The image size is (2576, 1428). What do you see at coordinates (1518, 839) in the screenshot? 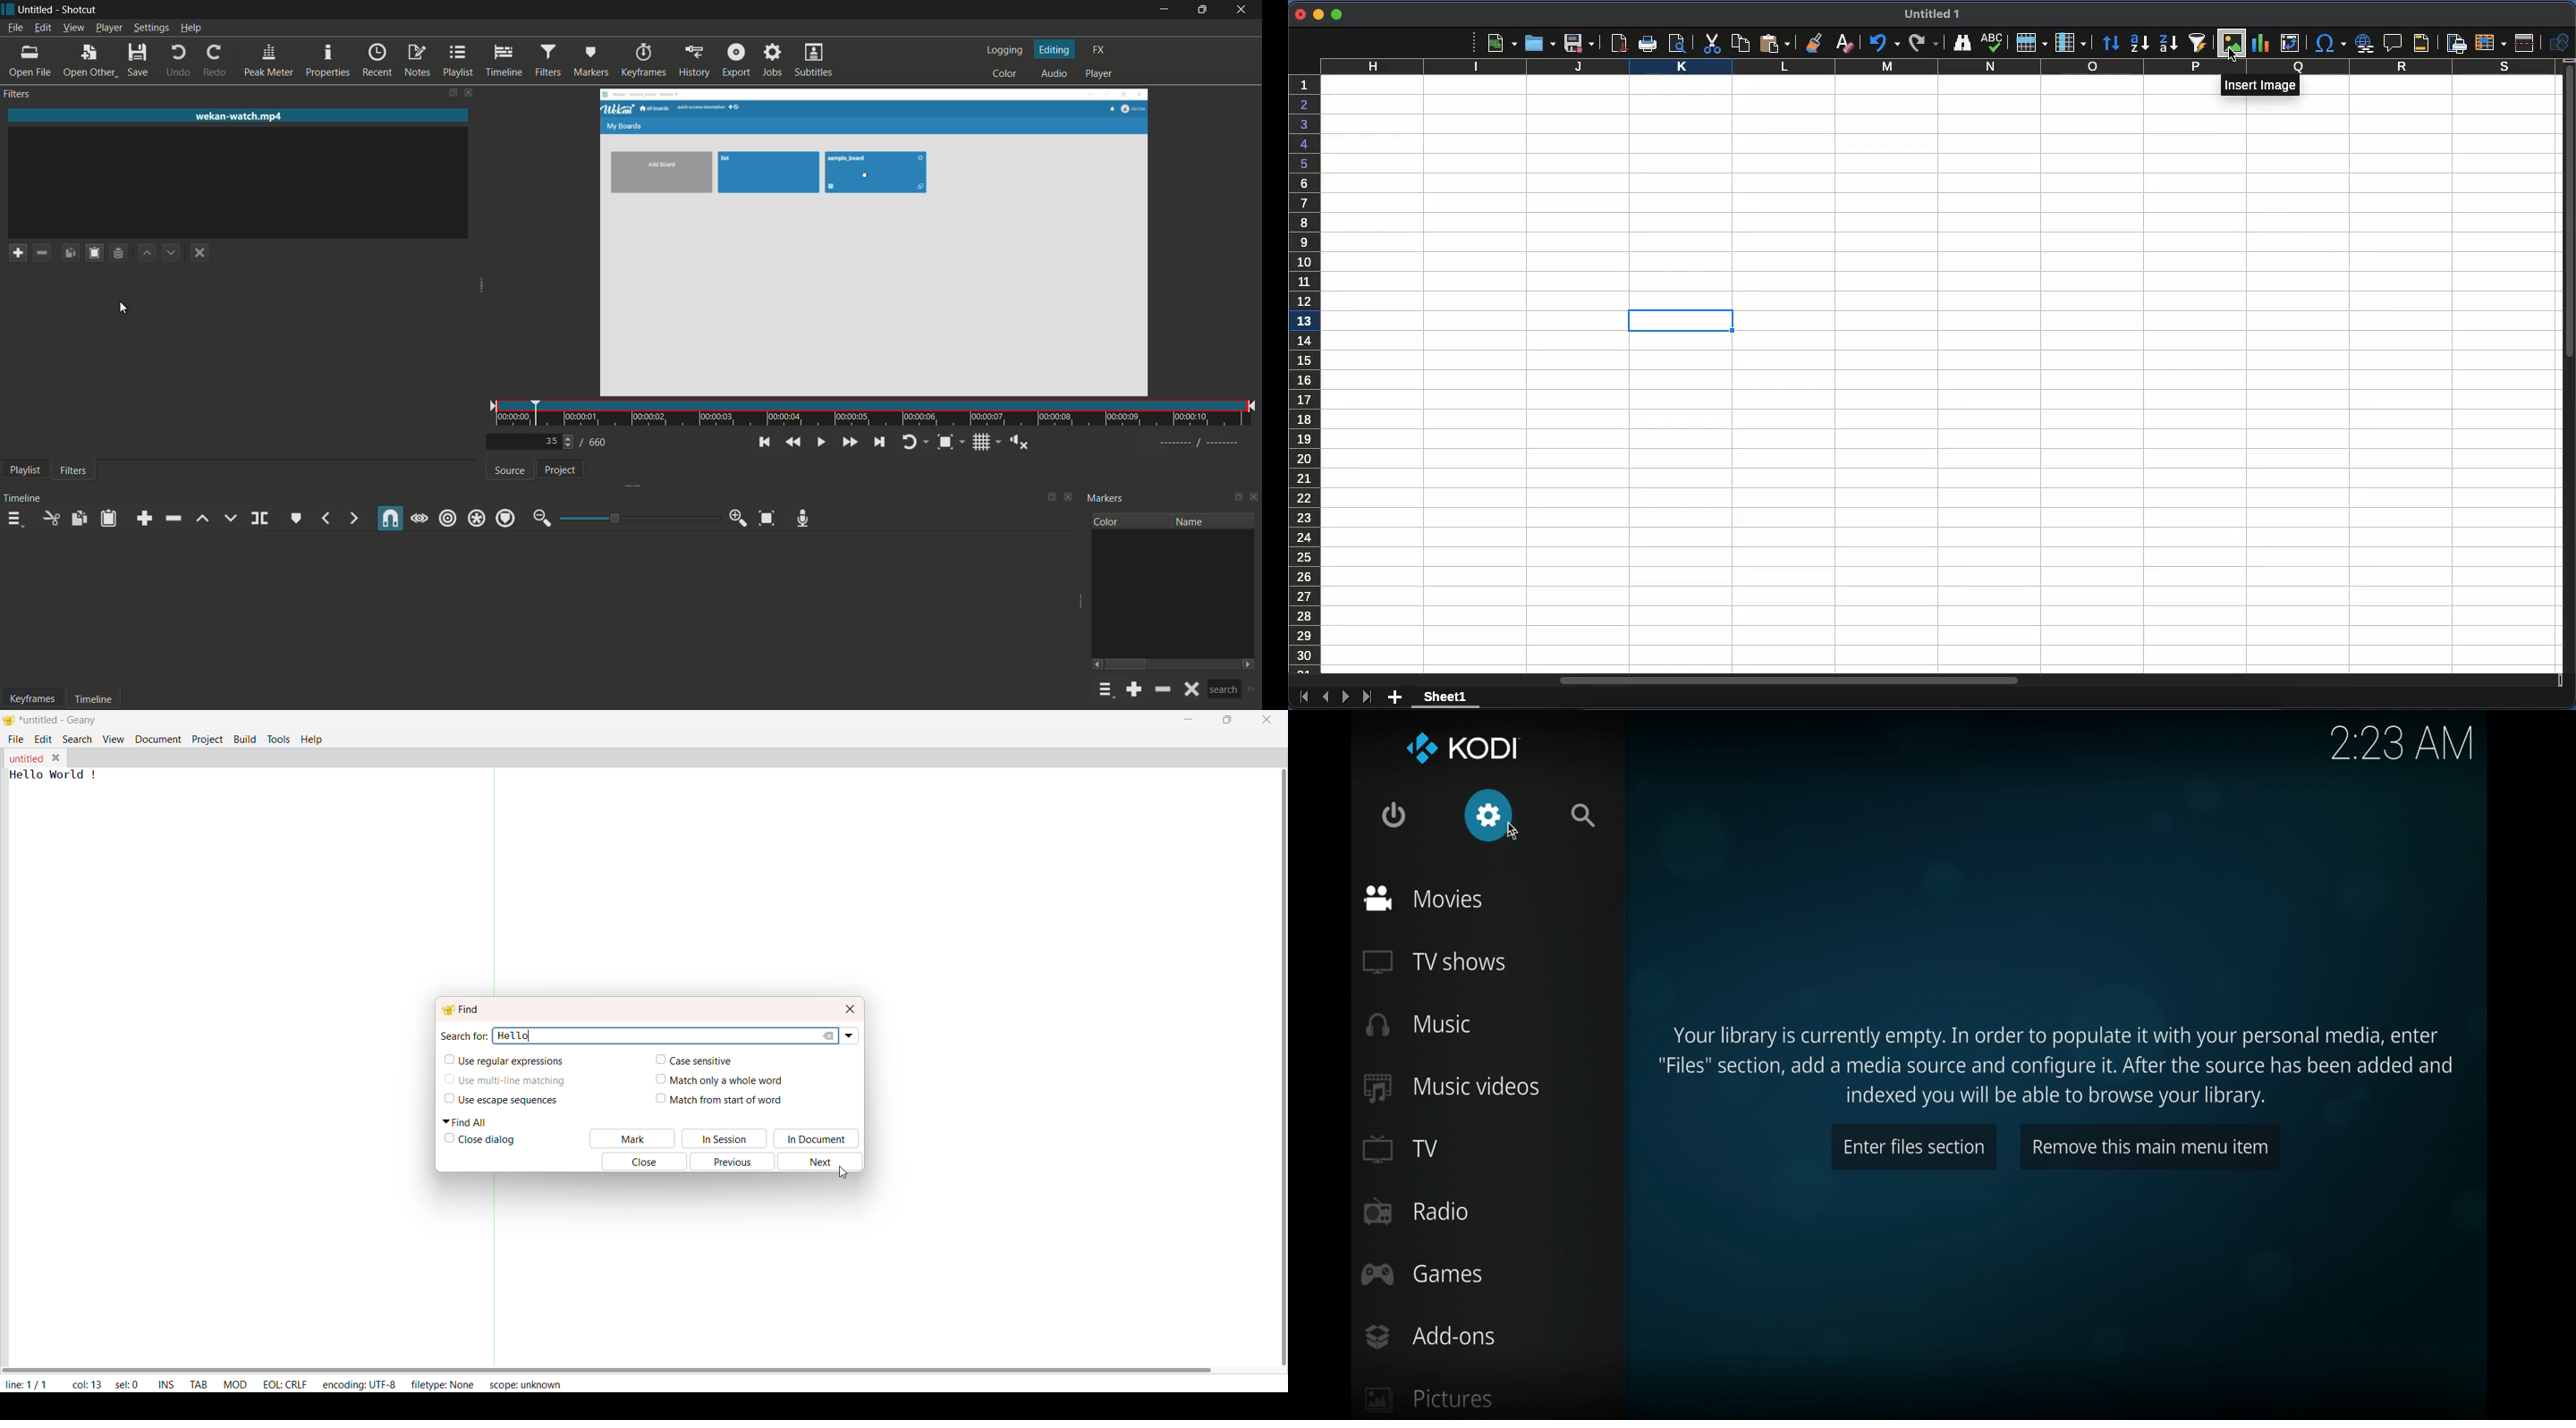
I see `cursor` at bounding box center [1518, 839].